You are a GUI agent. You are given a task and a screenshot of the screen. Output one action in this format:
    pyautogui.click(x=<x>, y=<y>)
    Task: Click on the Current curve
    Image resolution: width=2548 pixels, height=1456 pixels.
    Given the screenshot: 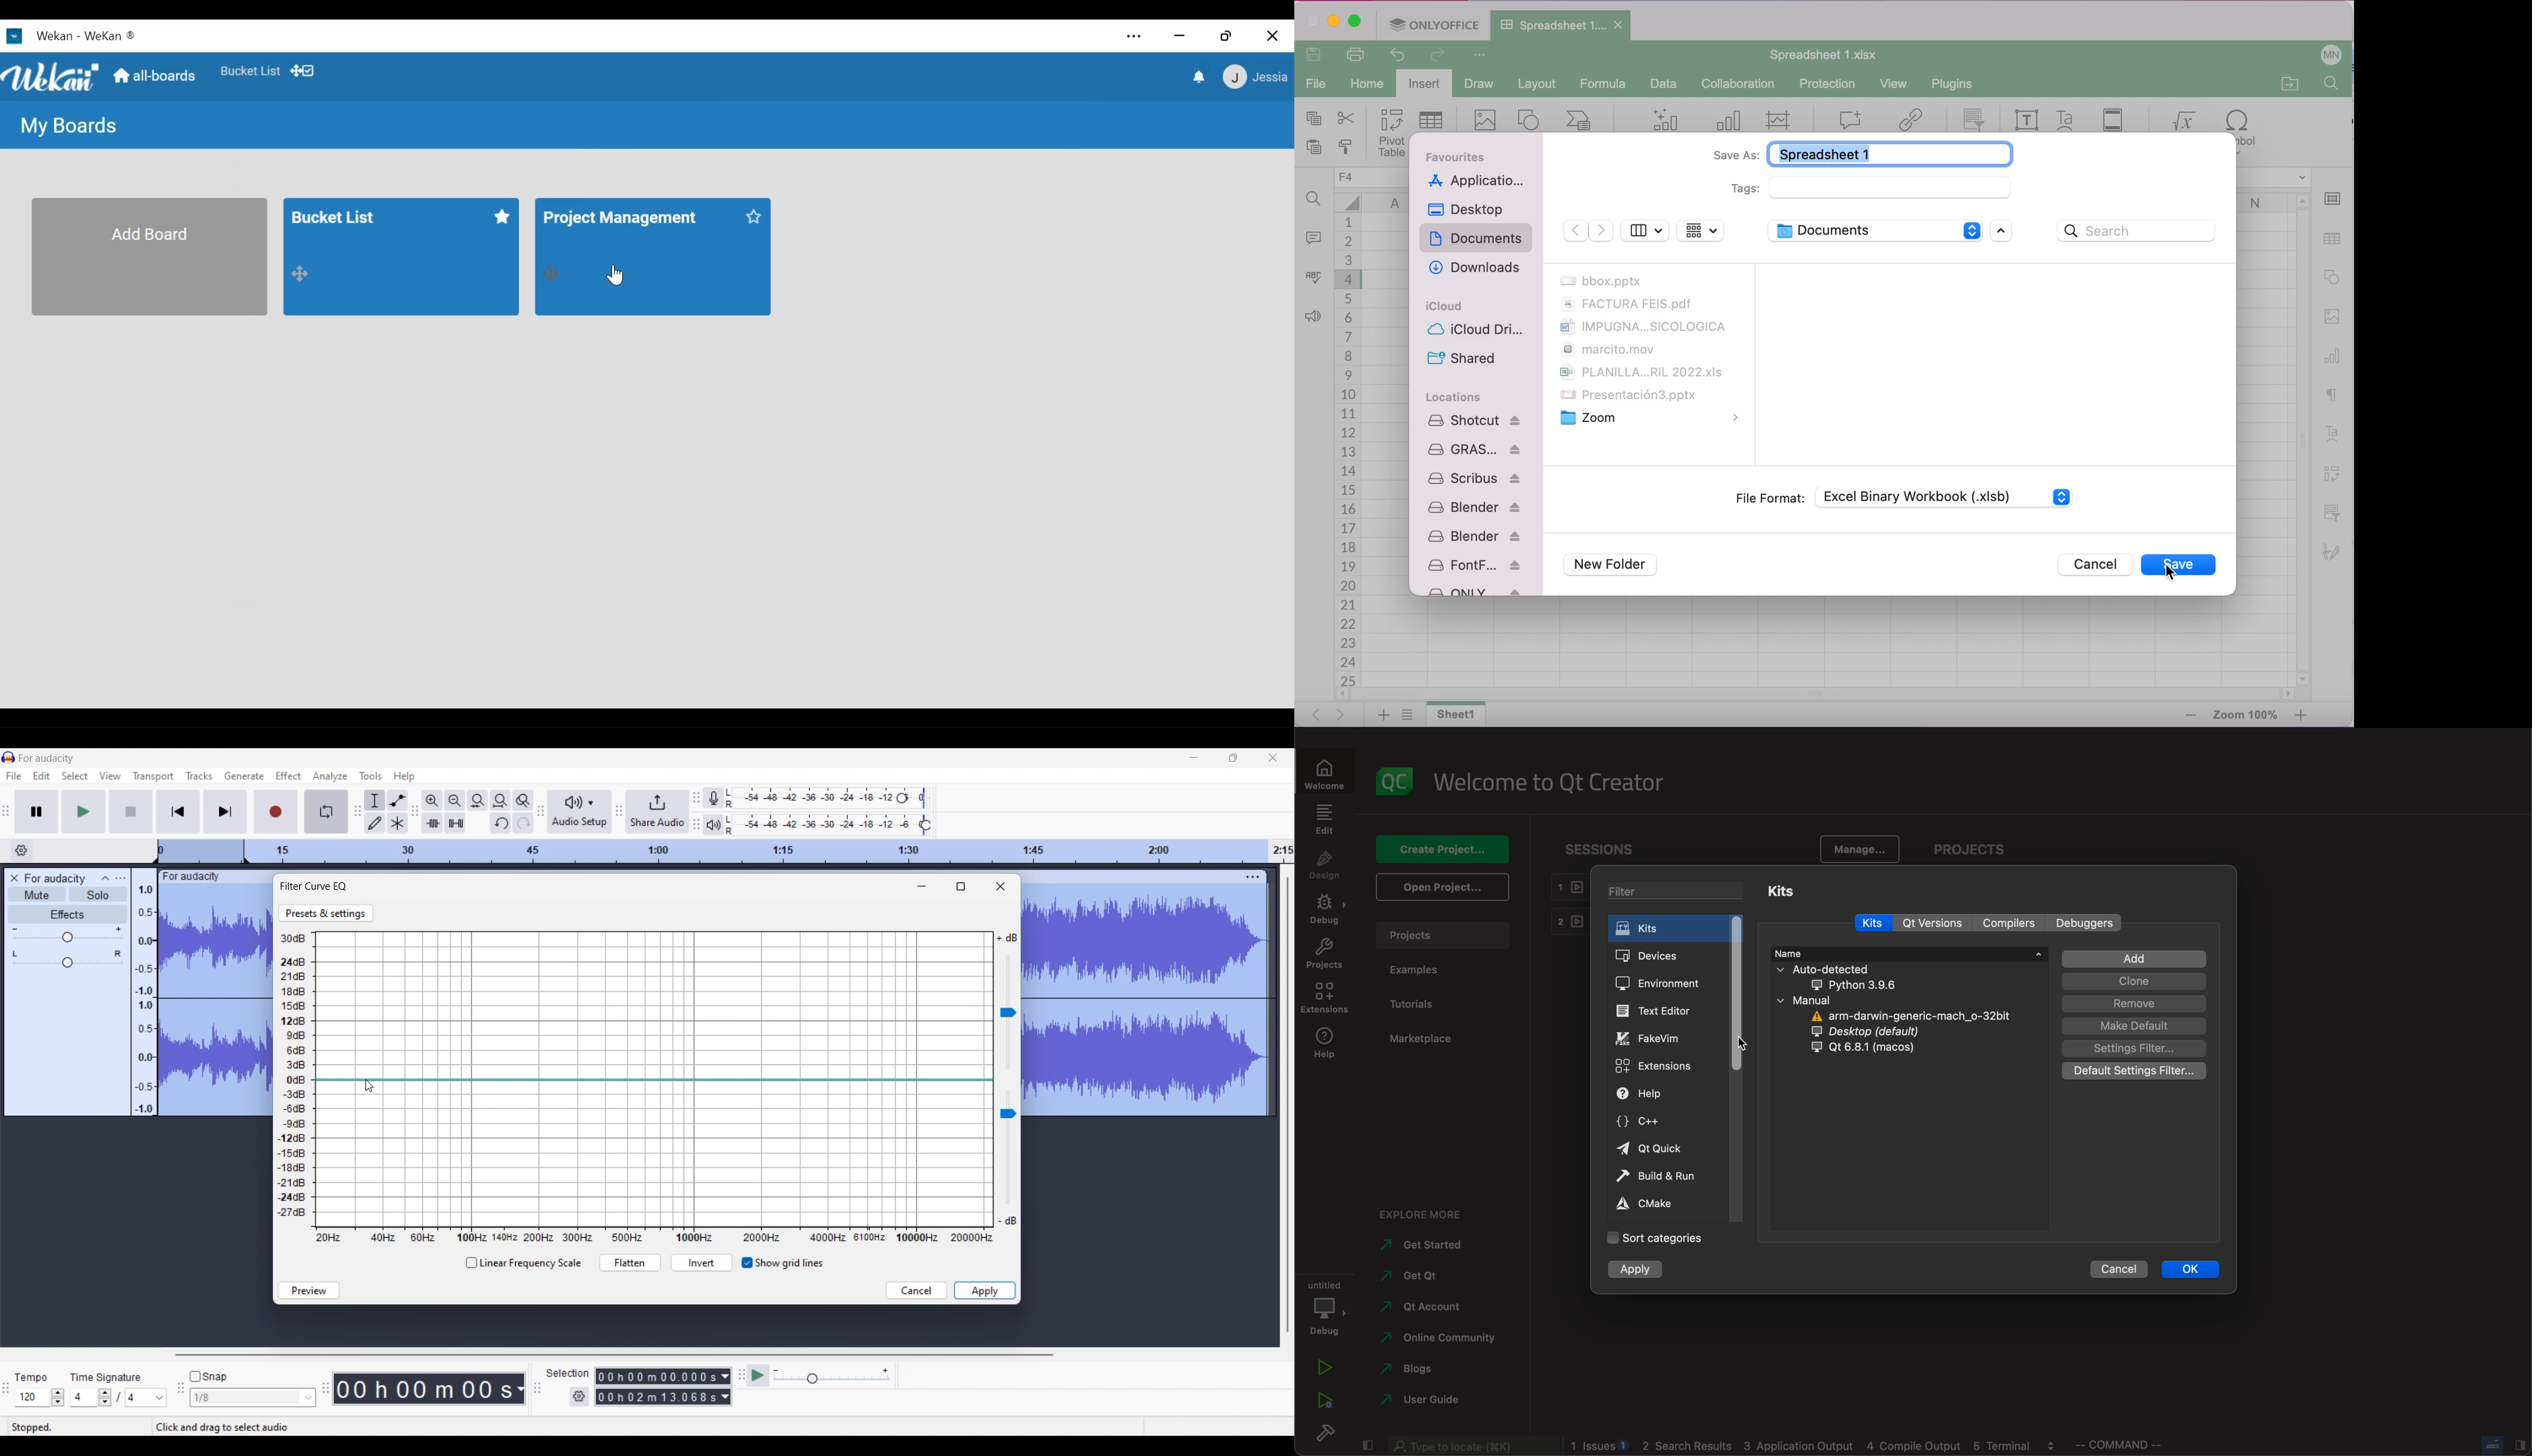 What is the action you would take?
    pyautogui.click(x=654, y=1080)
    